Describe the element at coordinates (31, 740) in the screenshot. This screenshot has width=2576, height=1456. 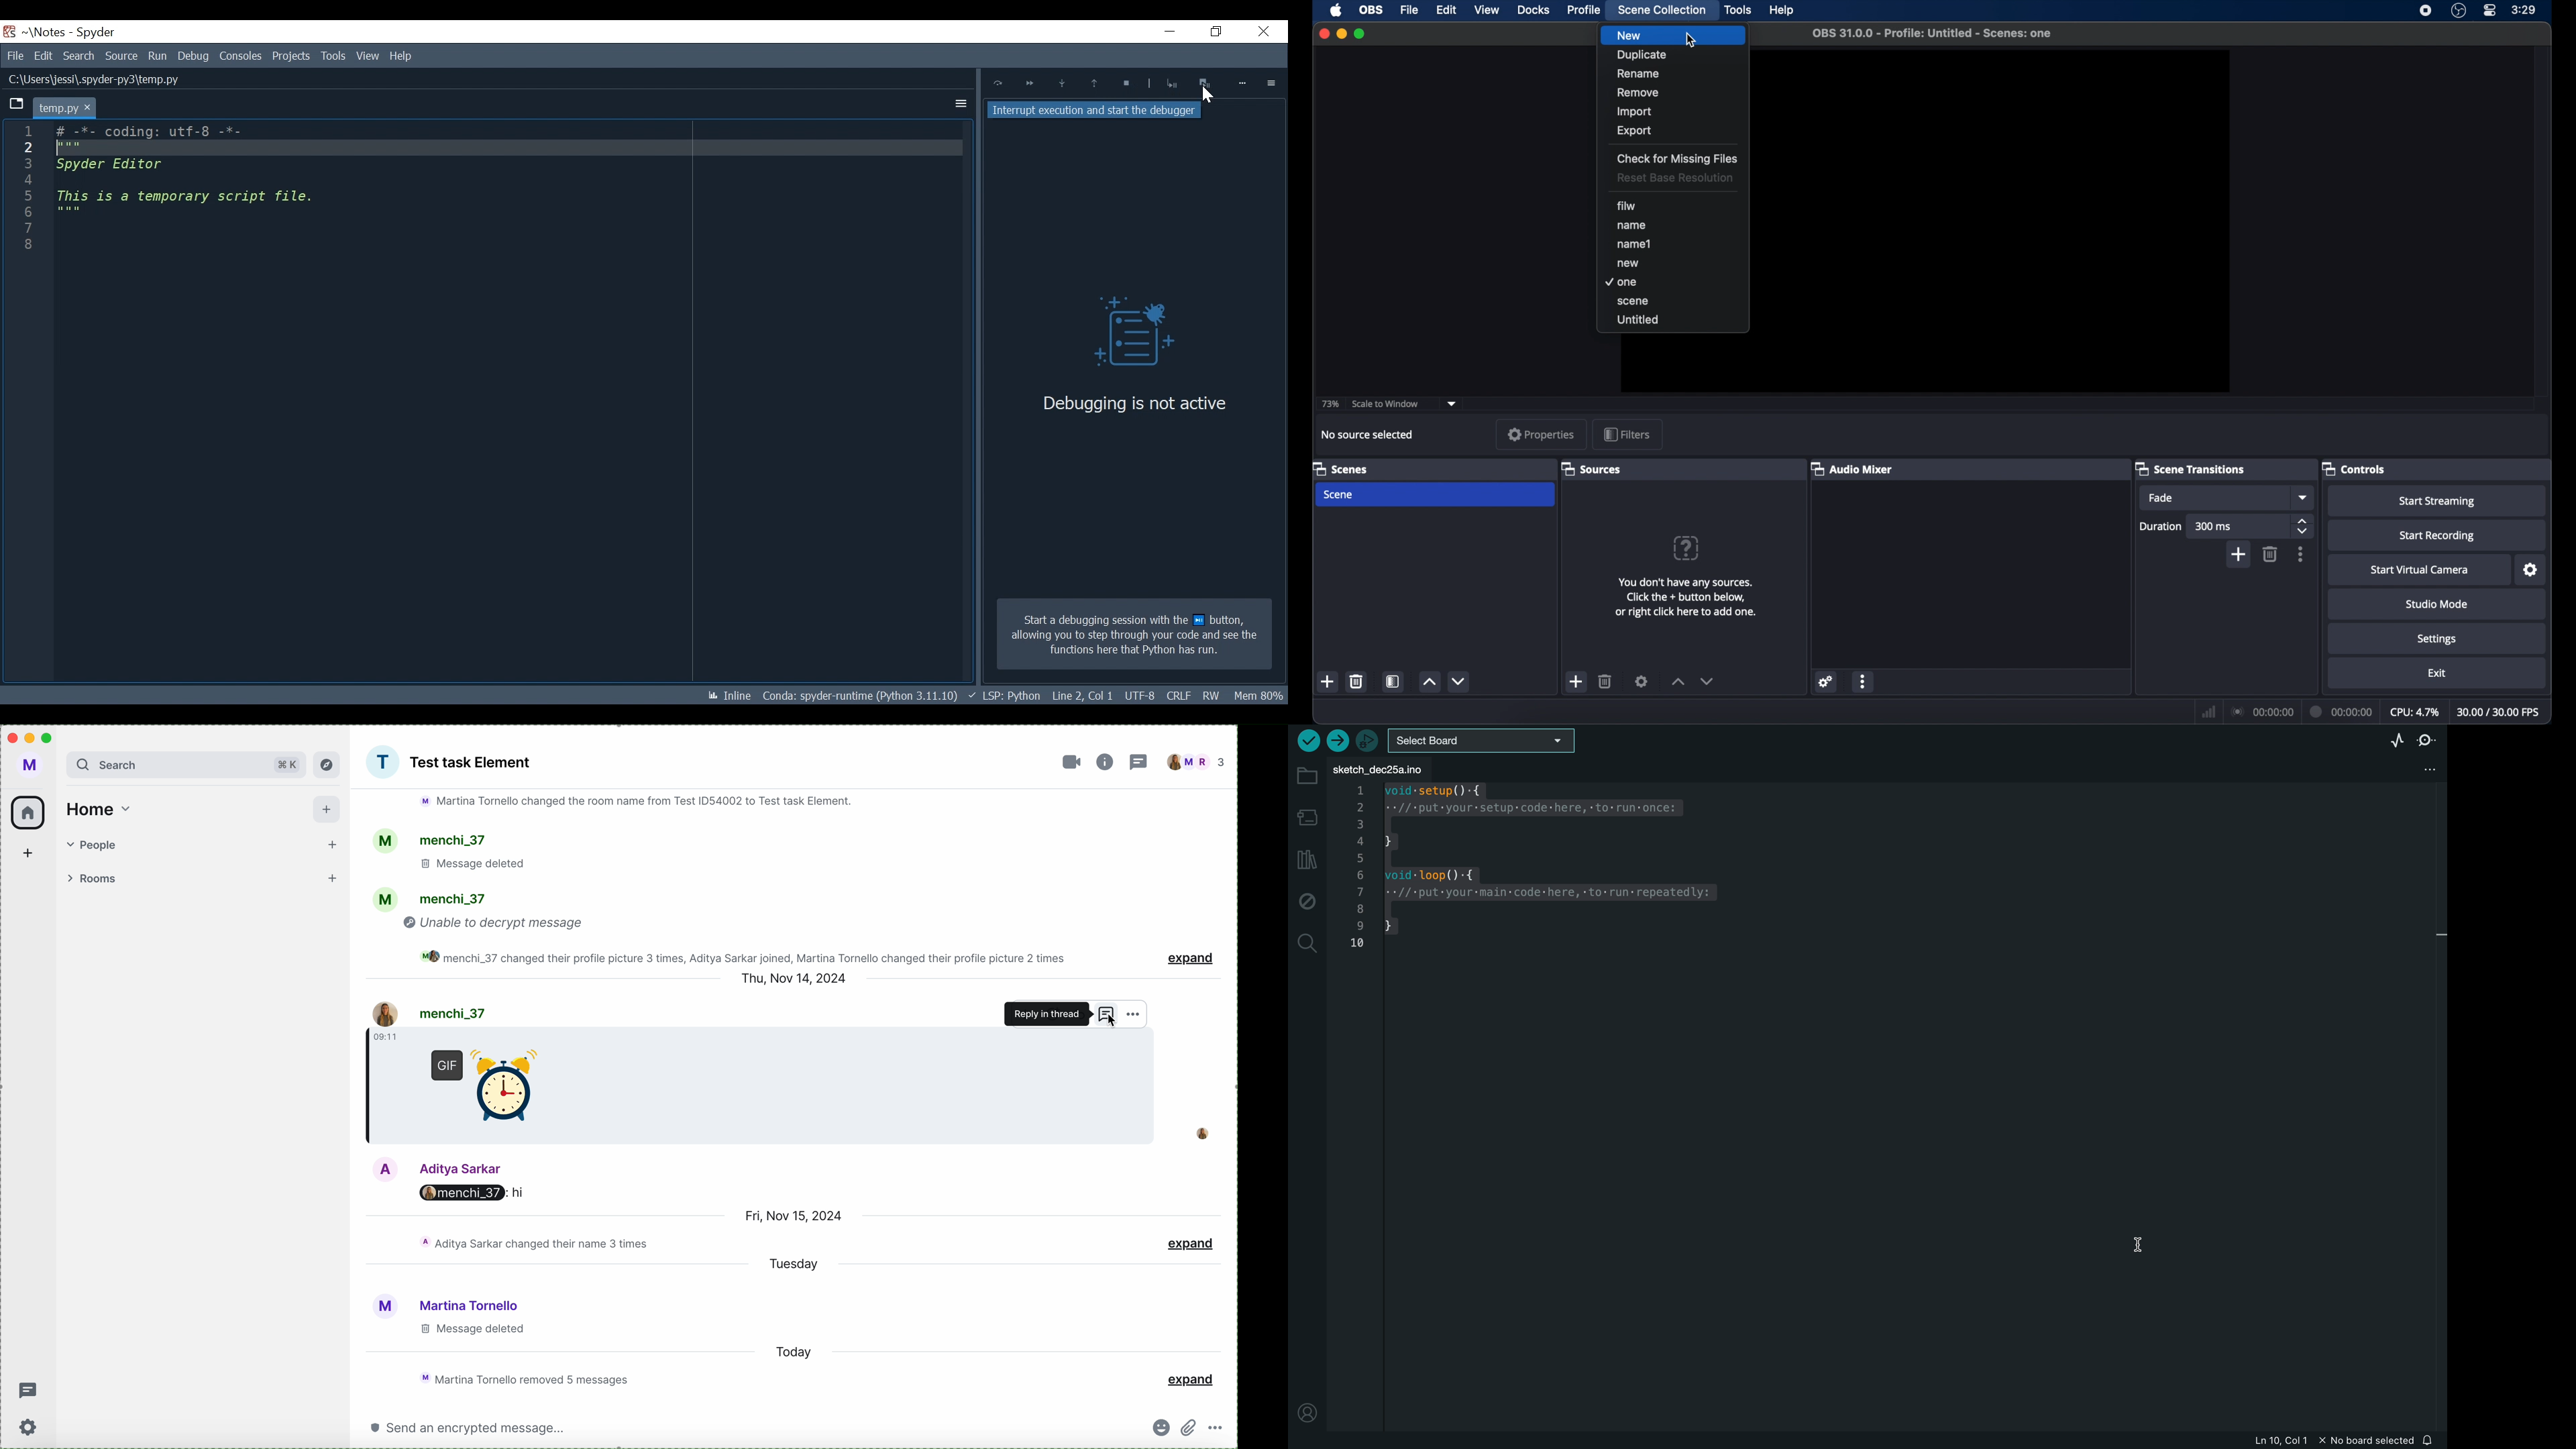
I see `minimize program` at that location.